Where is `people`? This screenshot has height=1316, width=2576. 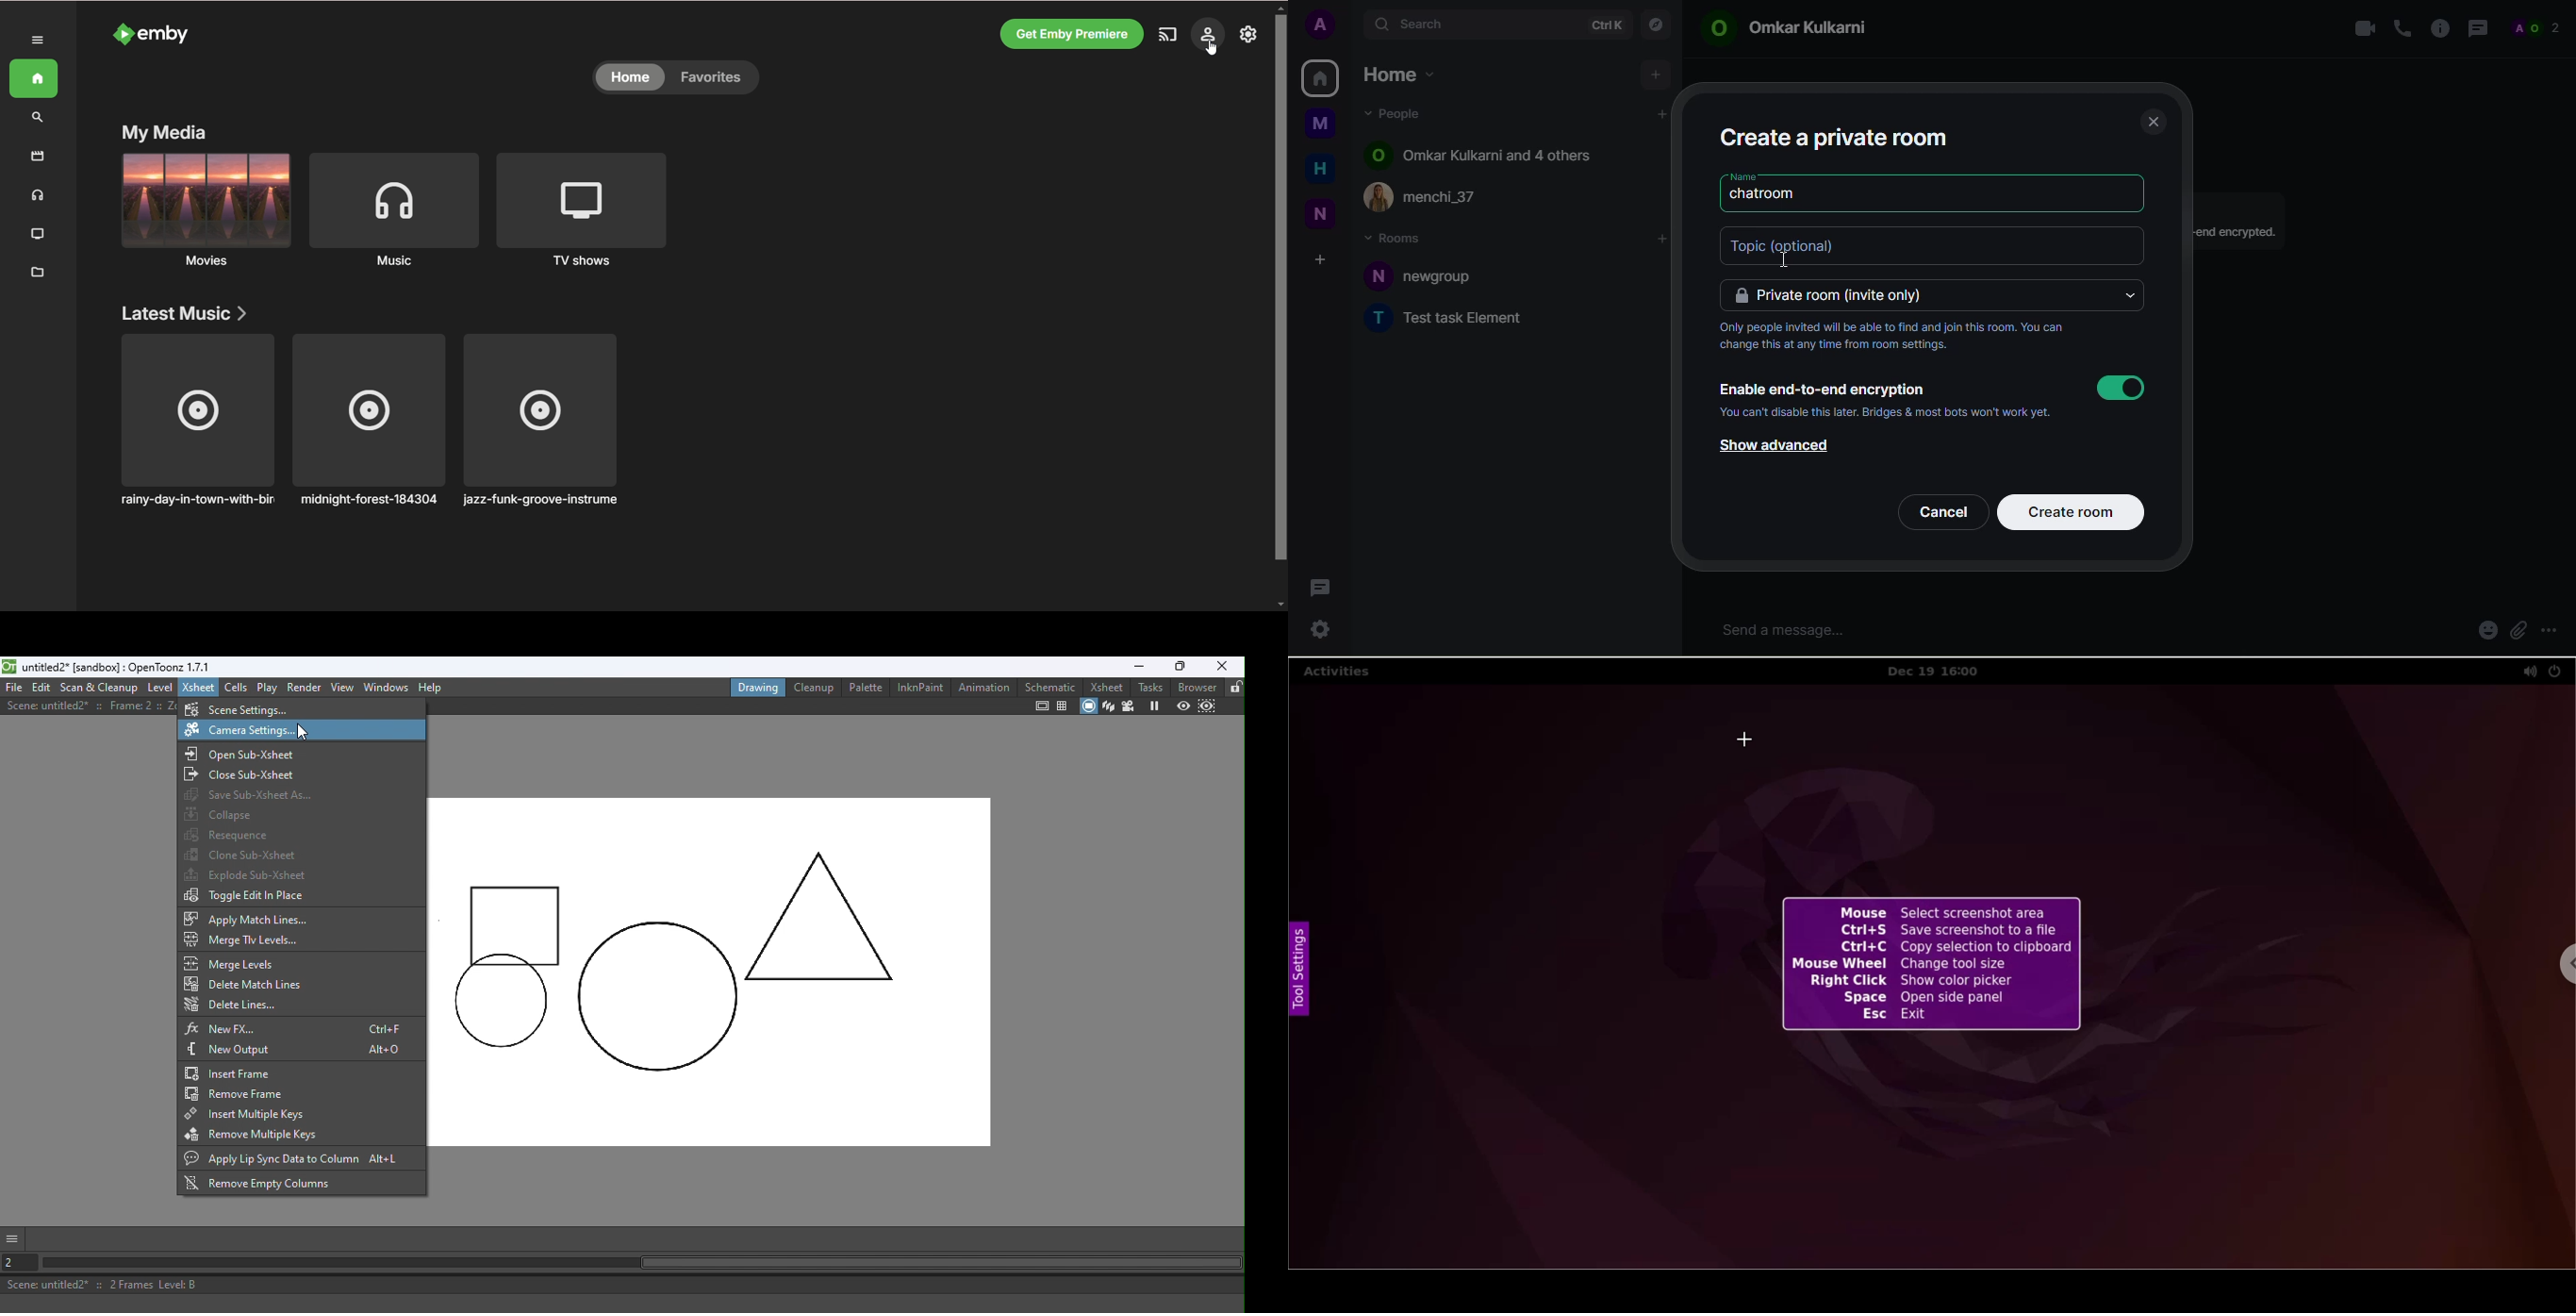
people is located at coordinates (1401, 113).